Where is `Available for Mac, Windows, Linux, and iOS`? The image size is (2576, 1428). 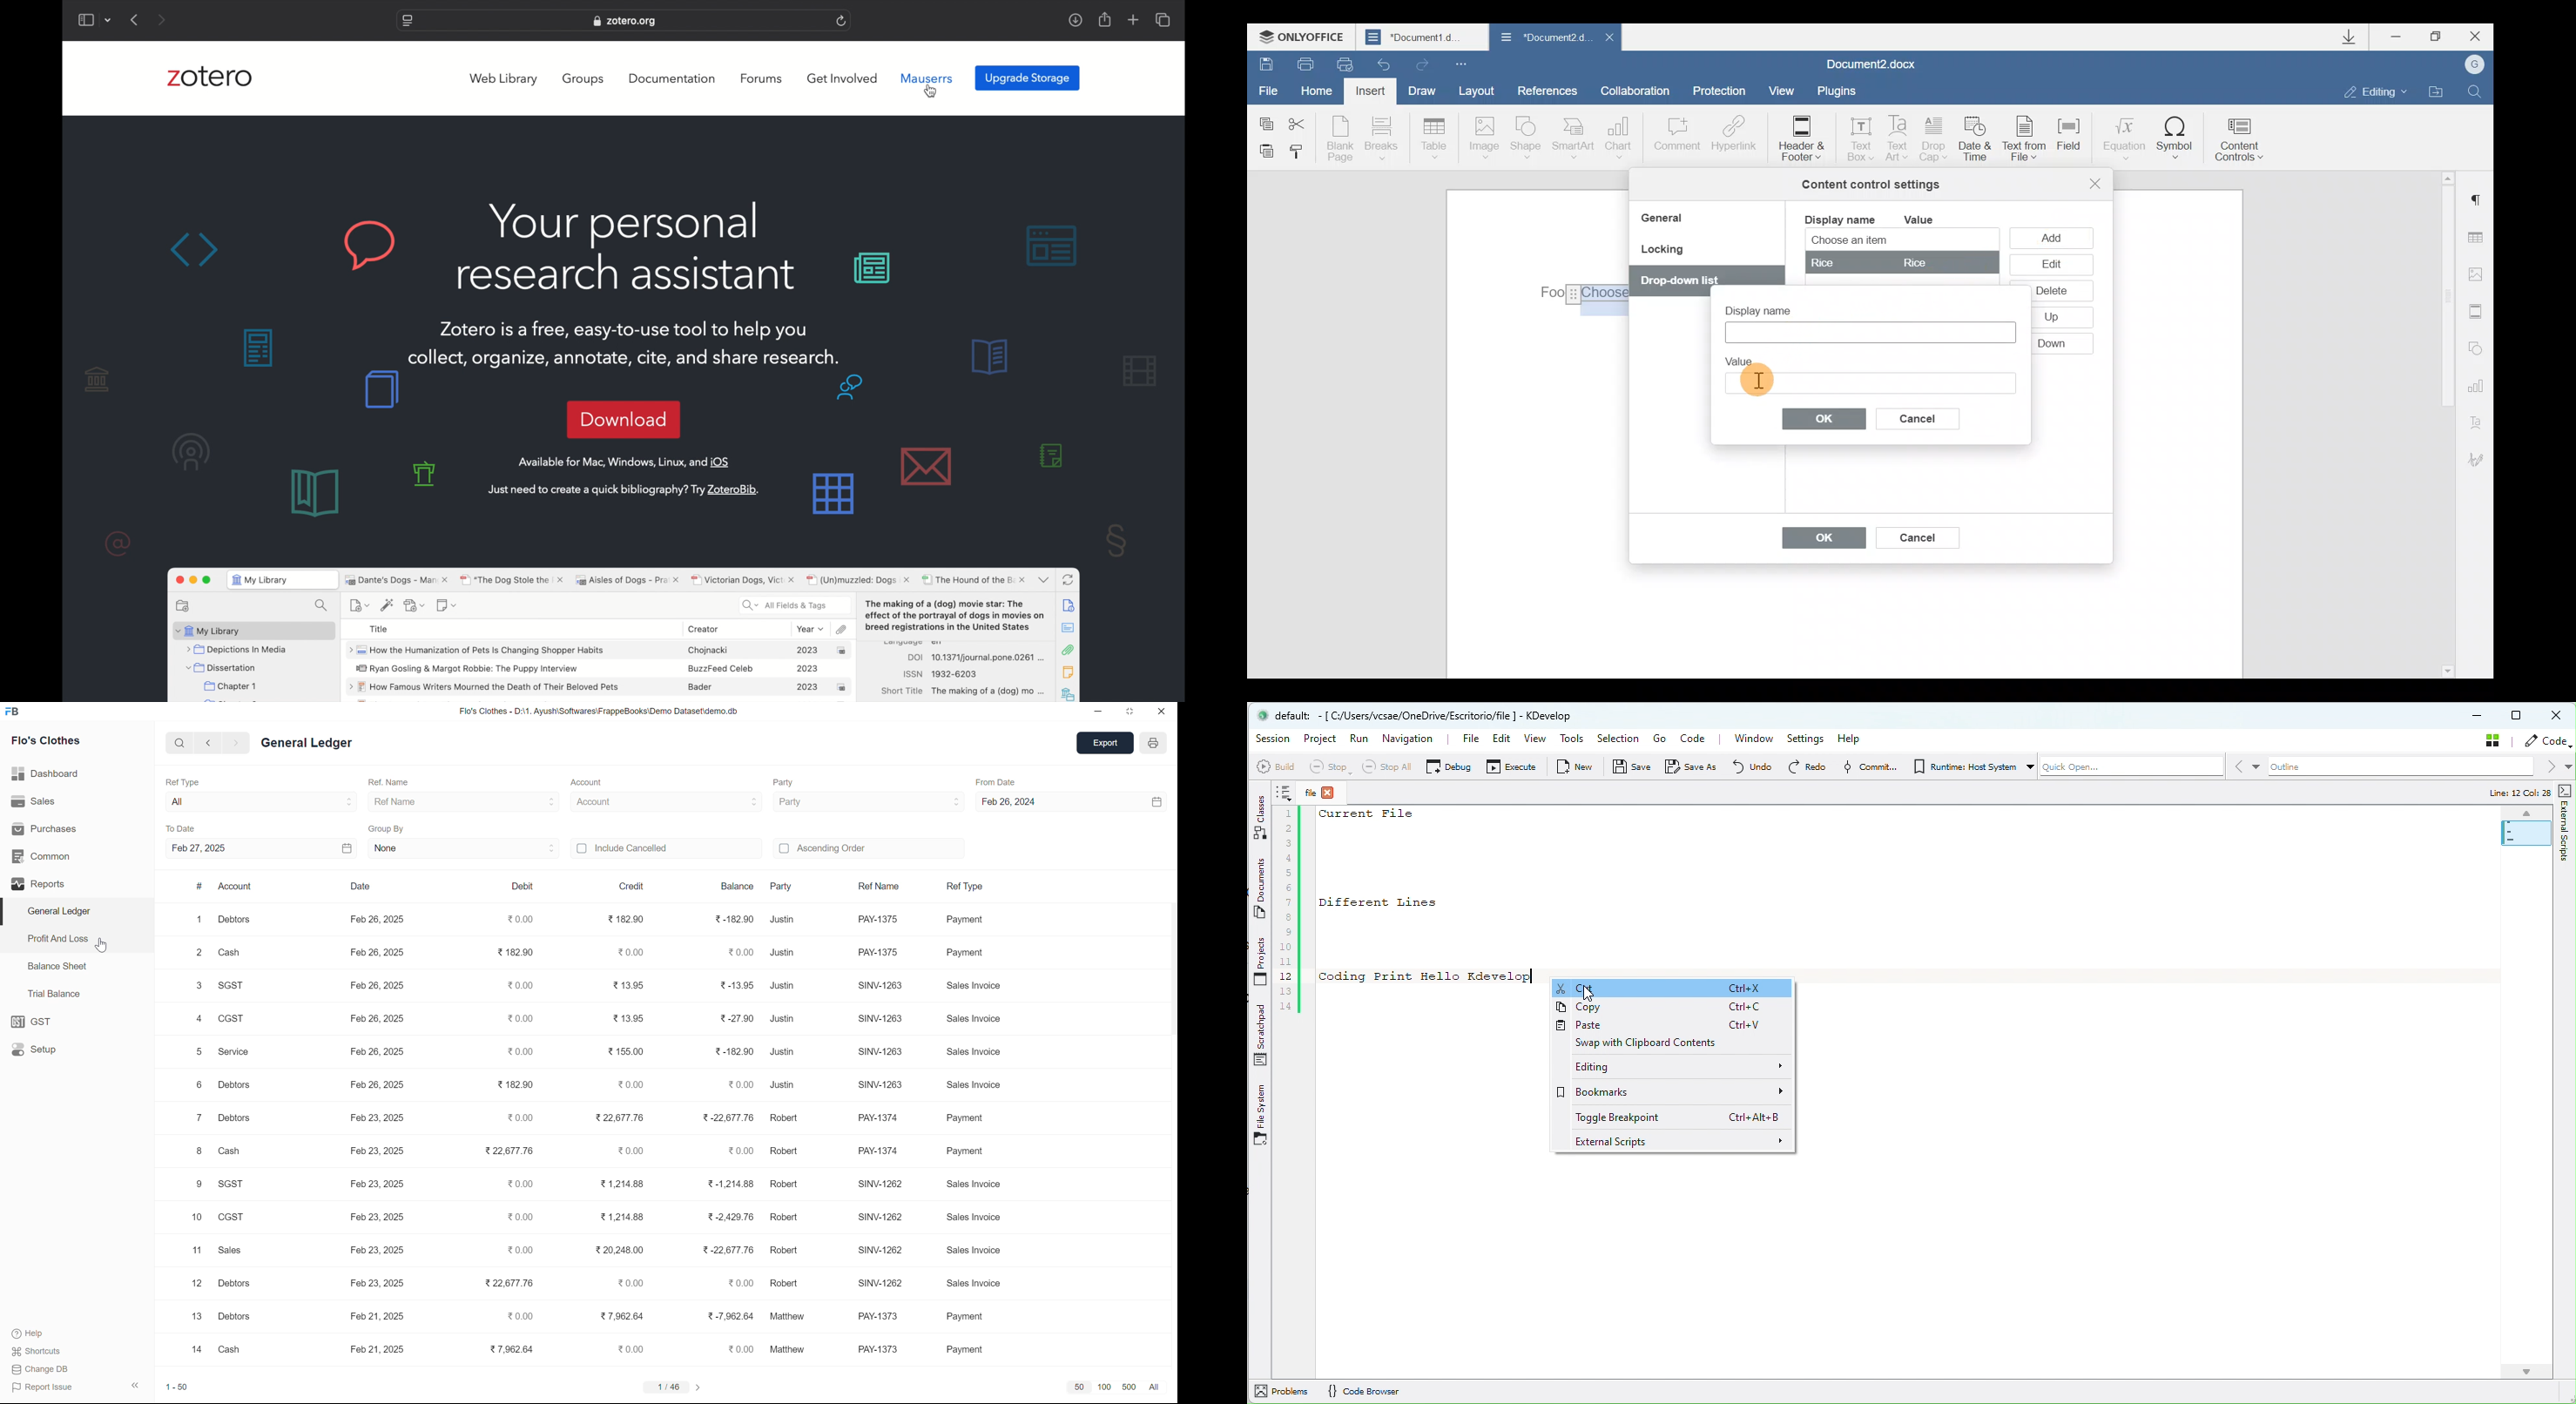
Available for Mac, Windows, Linux, and iOS is located at coordinates (625, 461).